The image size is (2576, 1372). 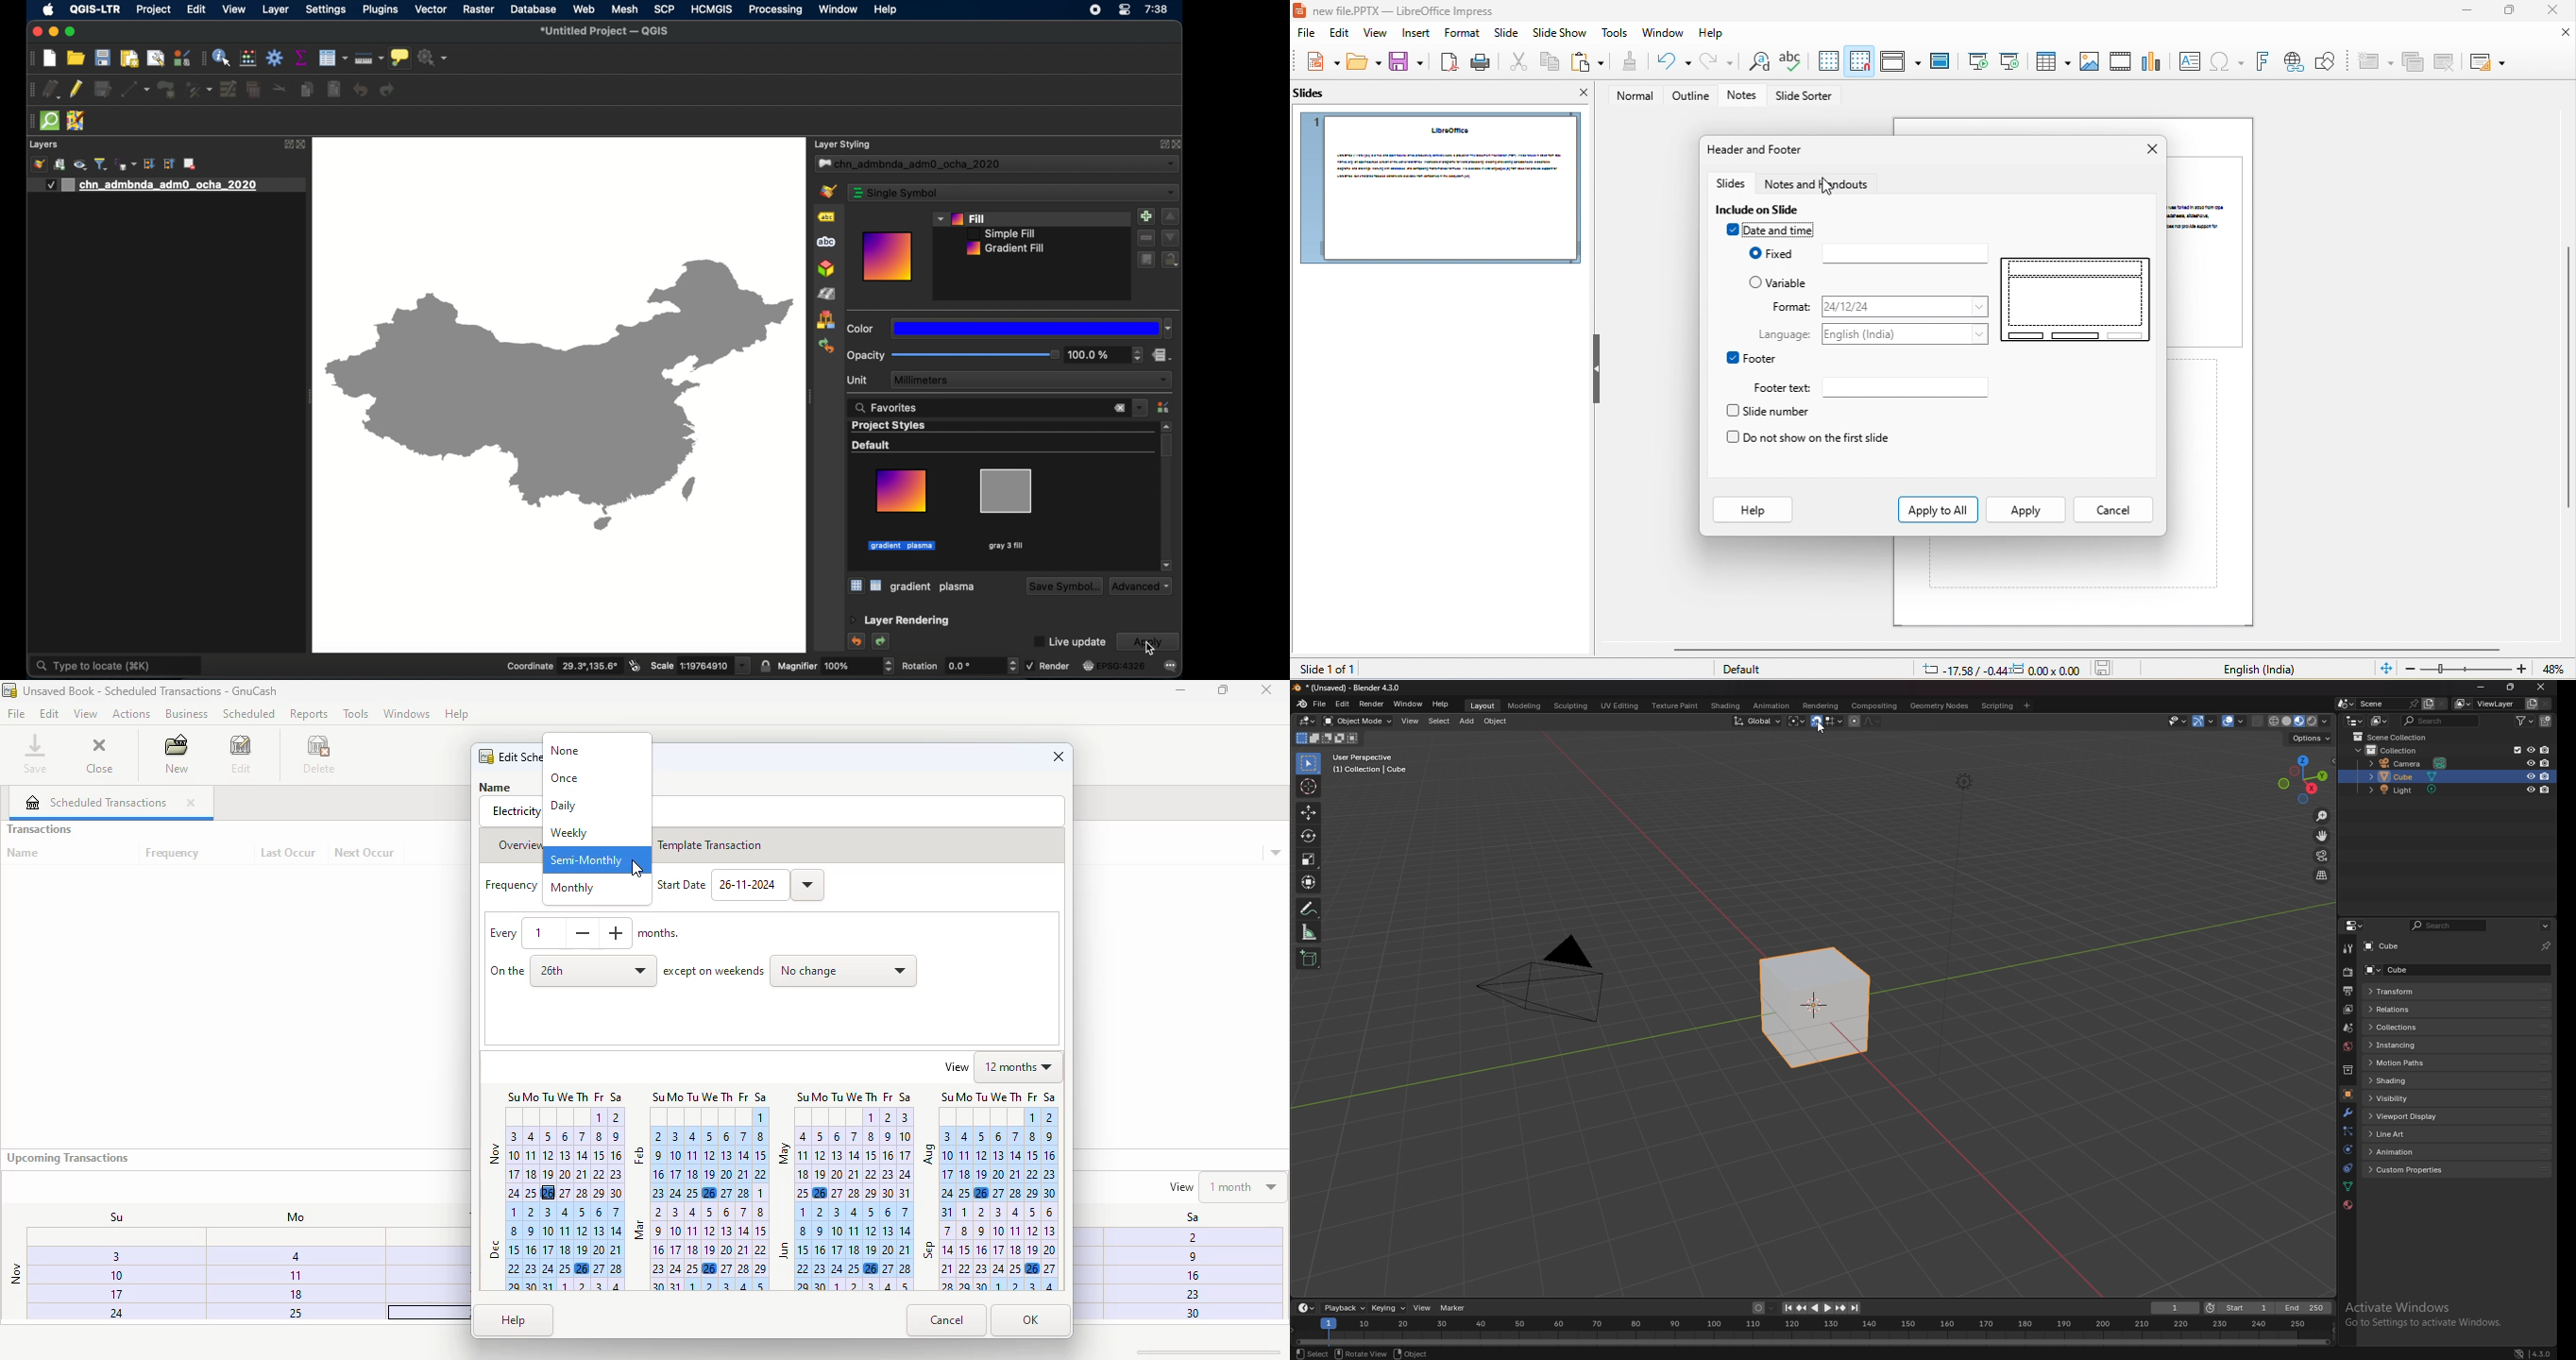 What do you see at coordinates (2346, 703) in the screenshot?
I see `browse scene` at bounding box center [2346, 703].